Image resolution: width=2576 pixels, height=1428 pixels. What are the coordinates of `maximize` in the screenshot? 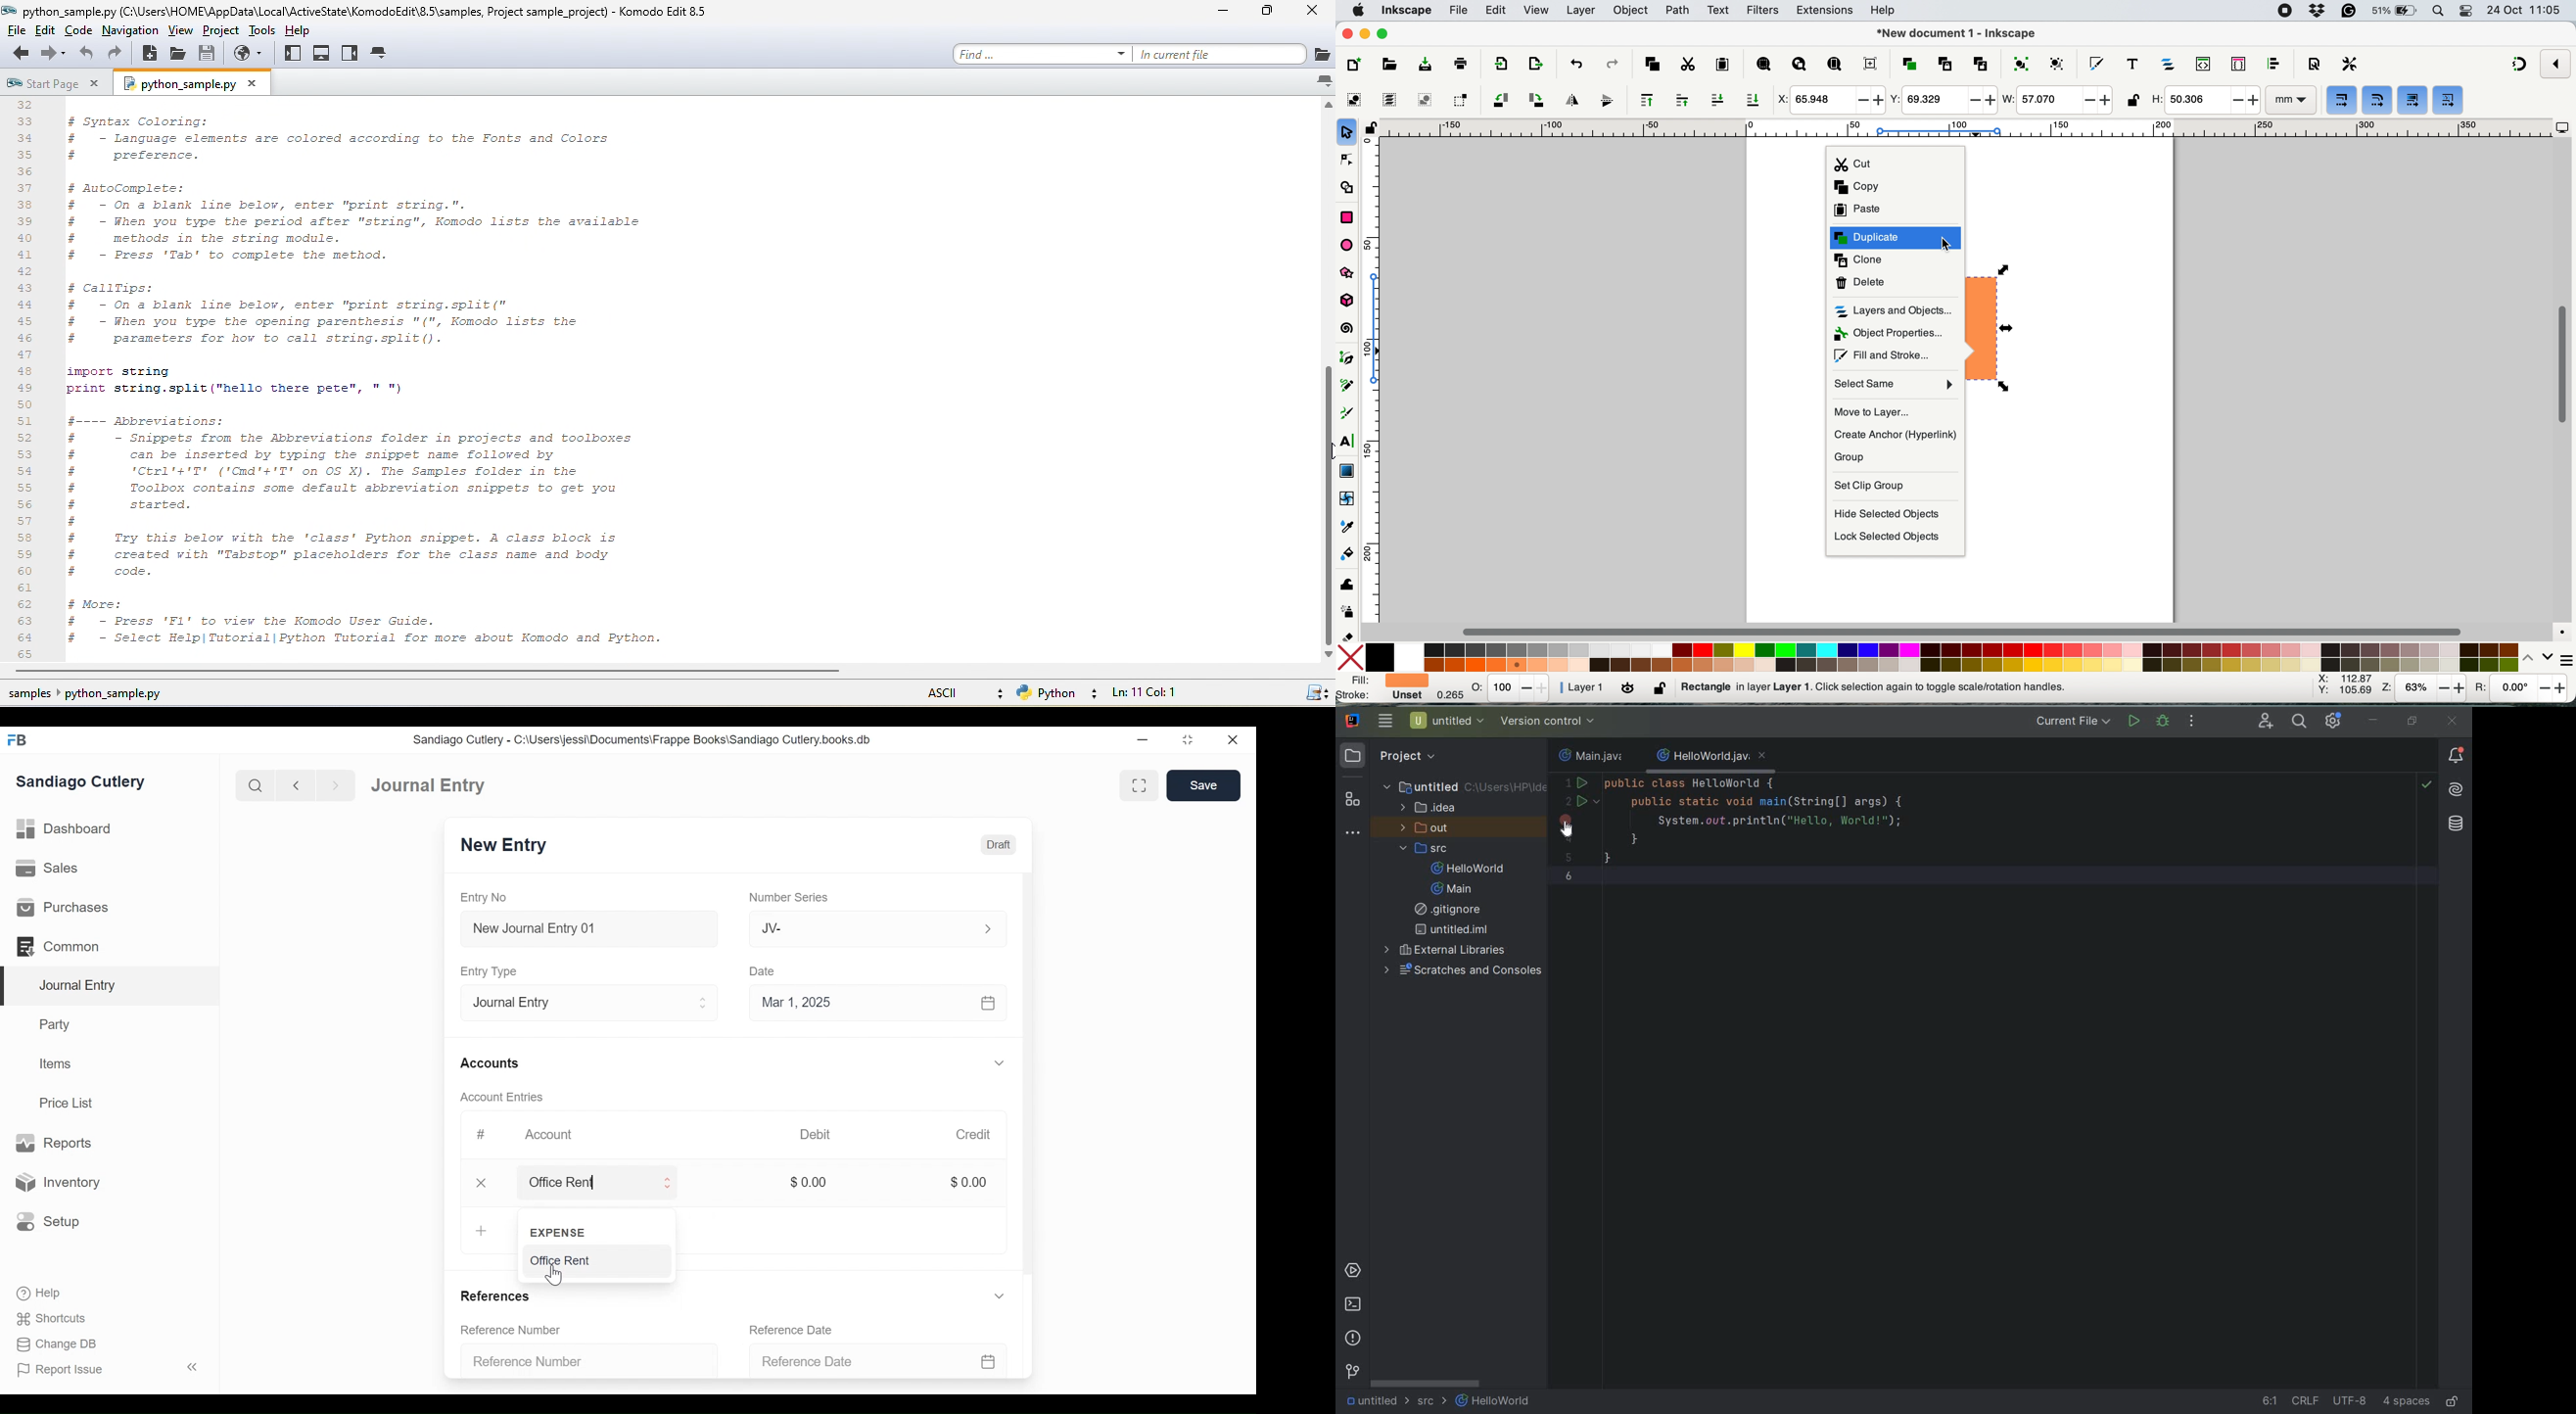 It's located at (1189, 739).